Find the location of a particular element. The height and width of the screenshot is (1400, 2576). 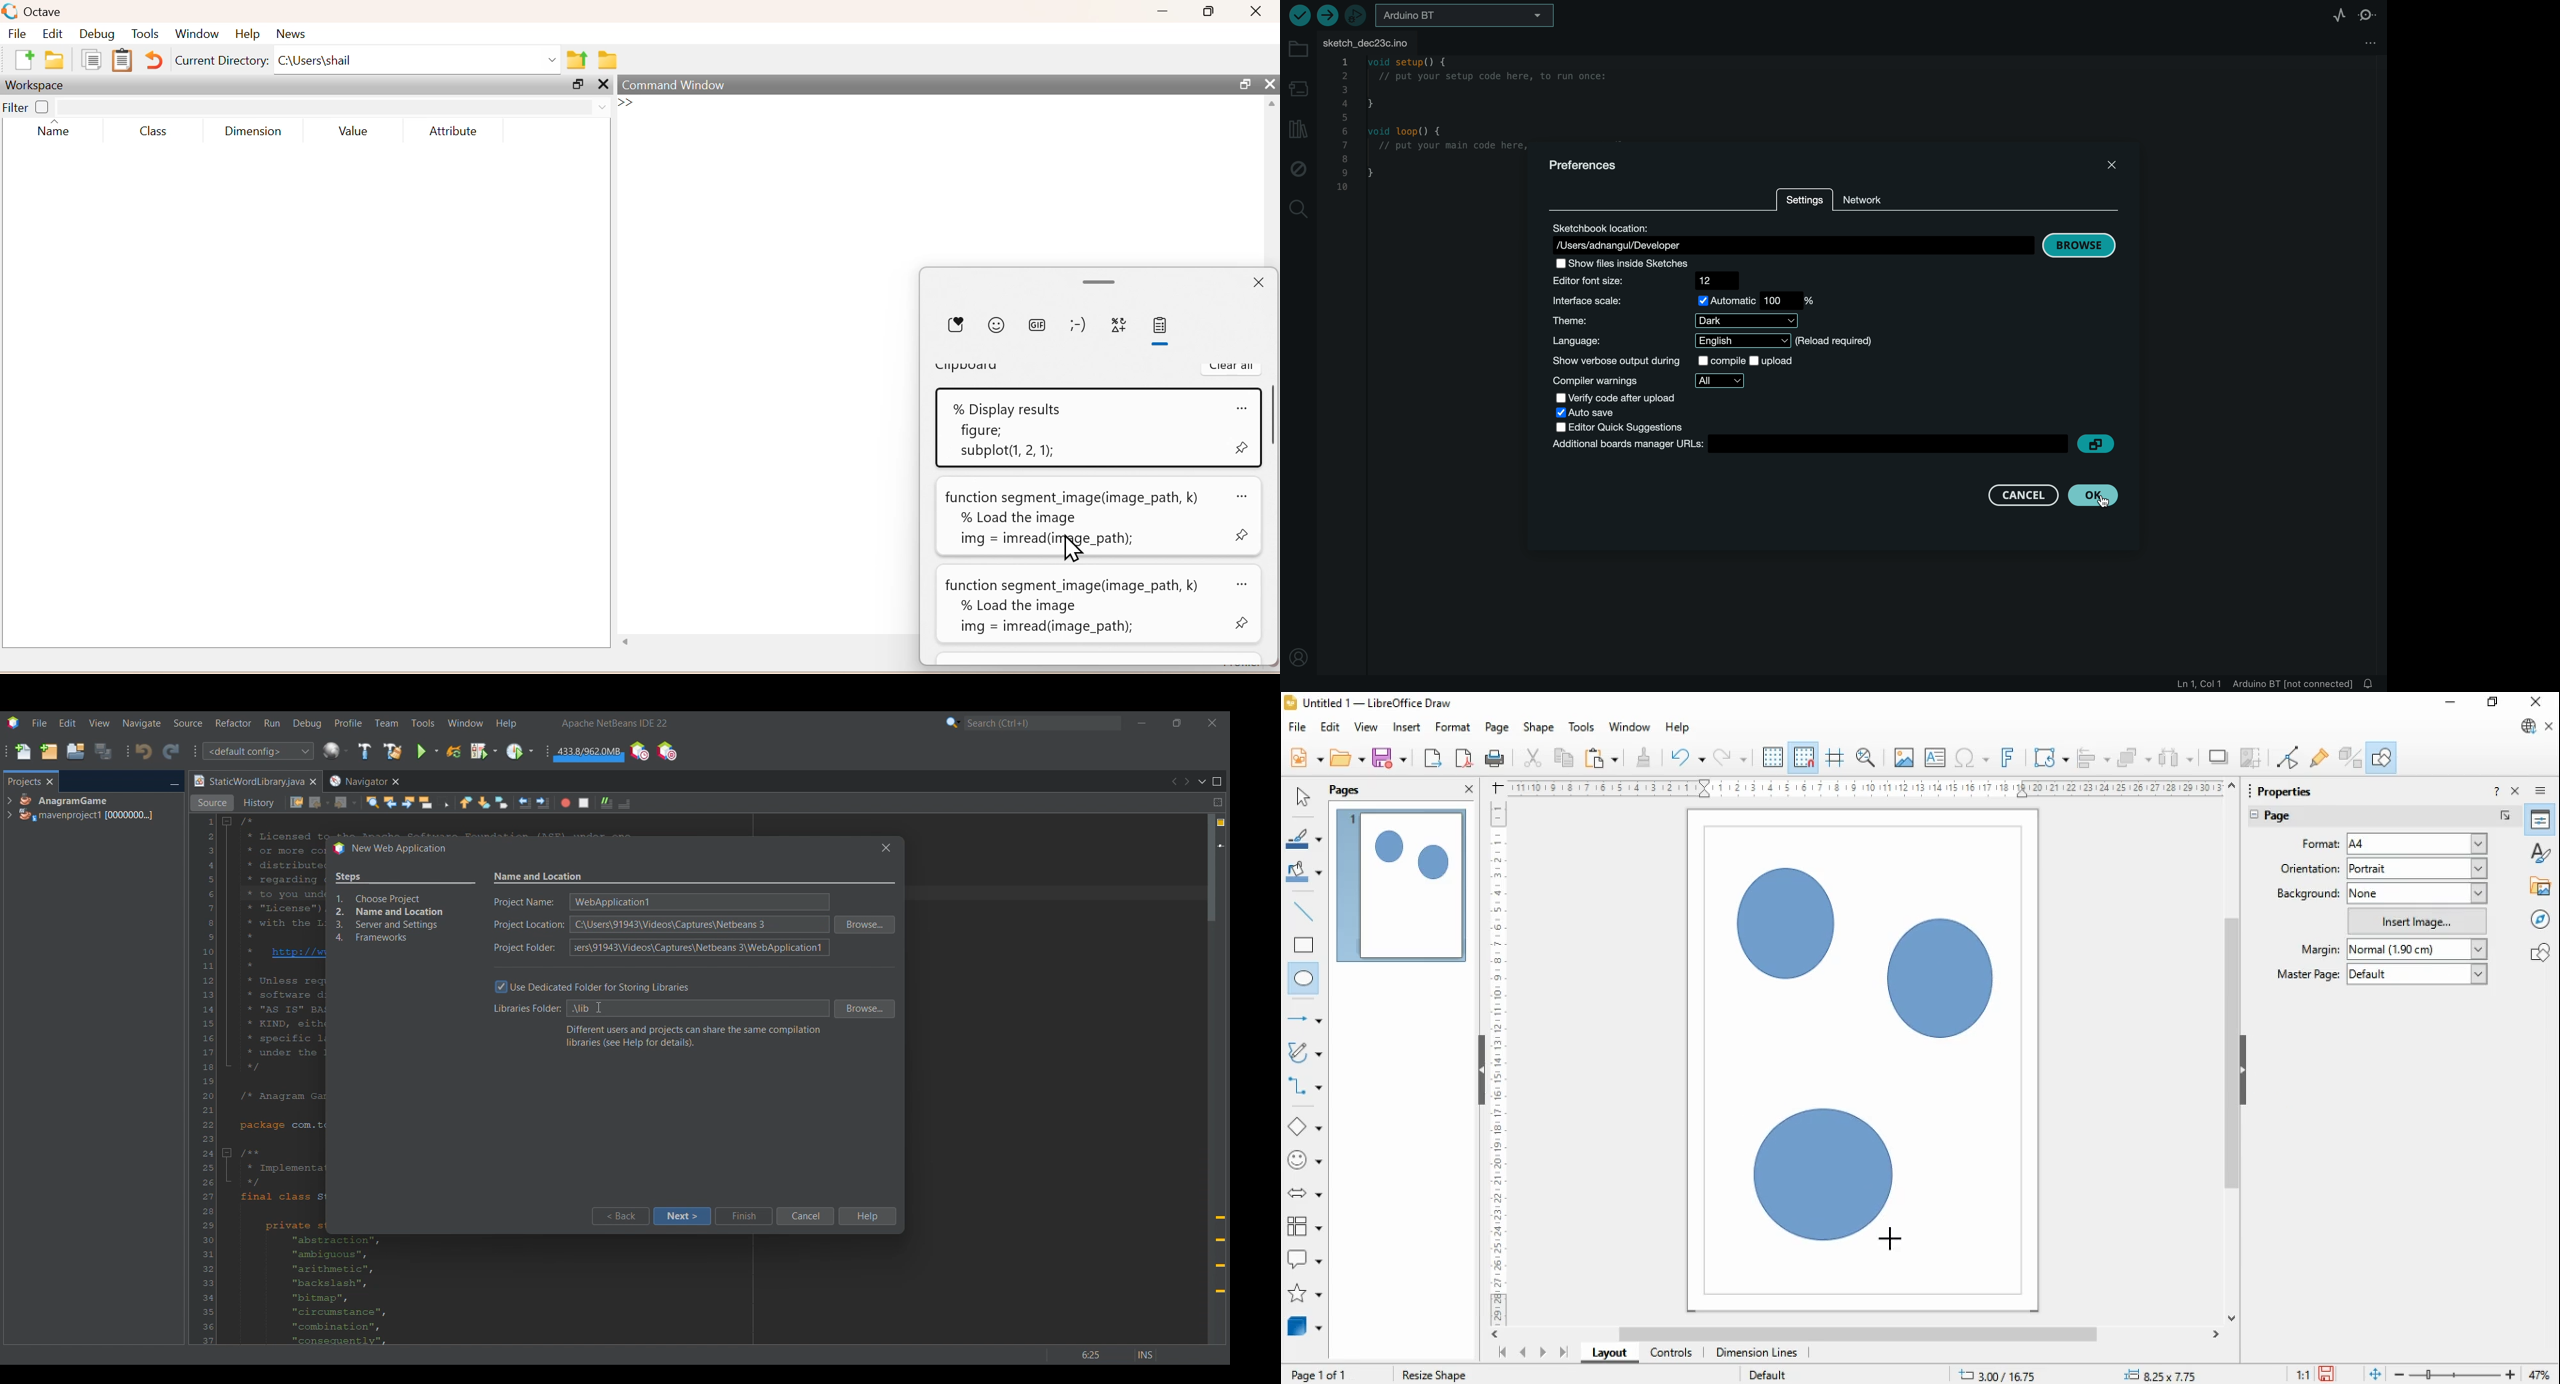

save is located at coordinates (1389, 758).